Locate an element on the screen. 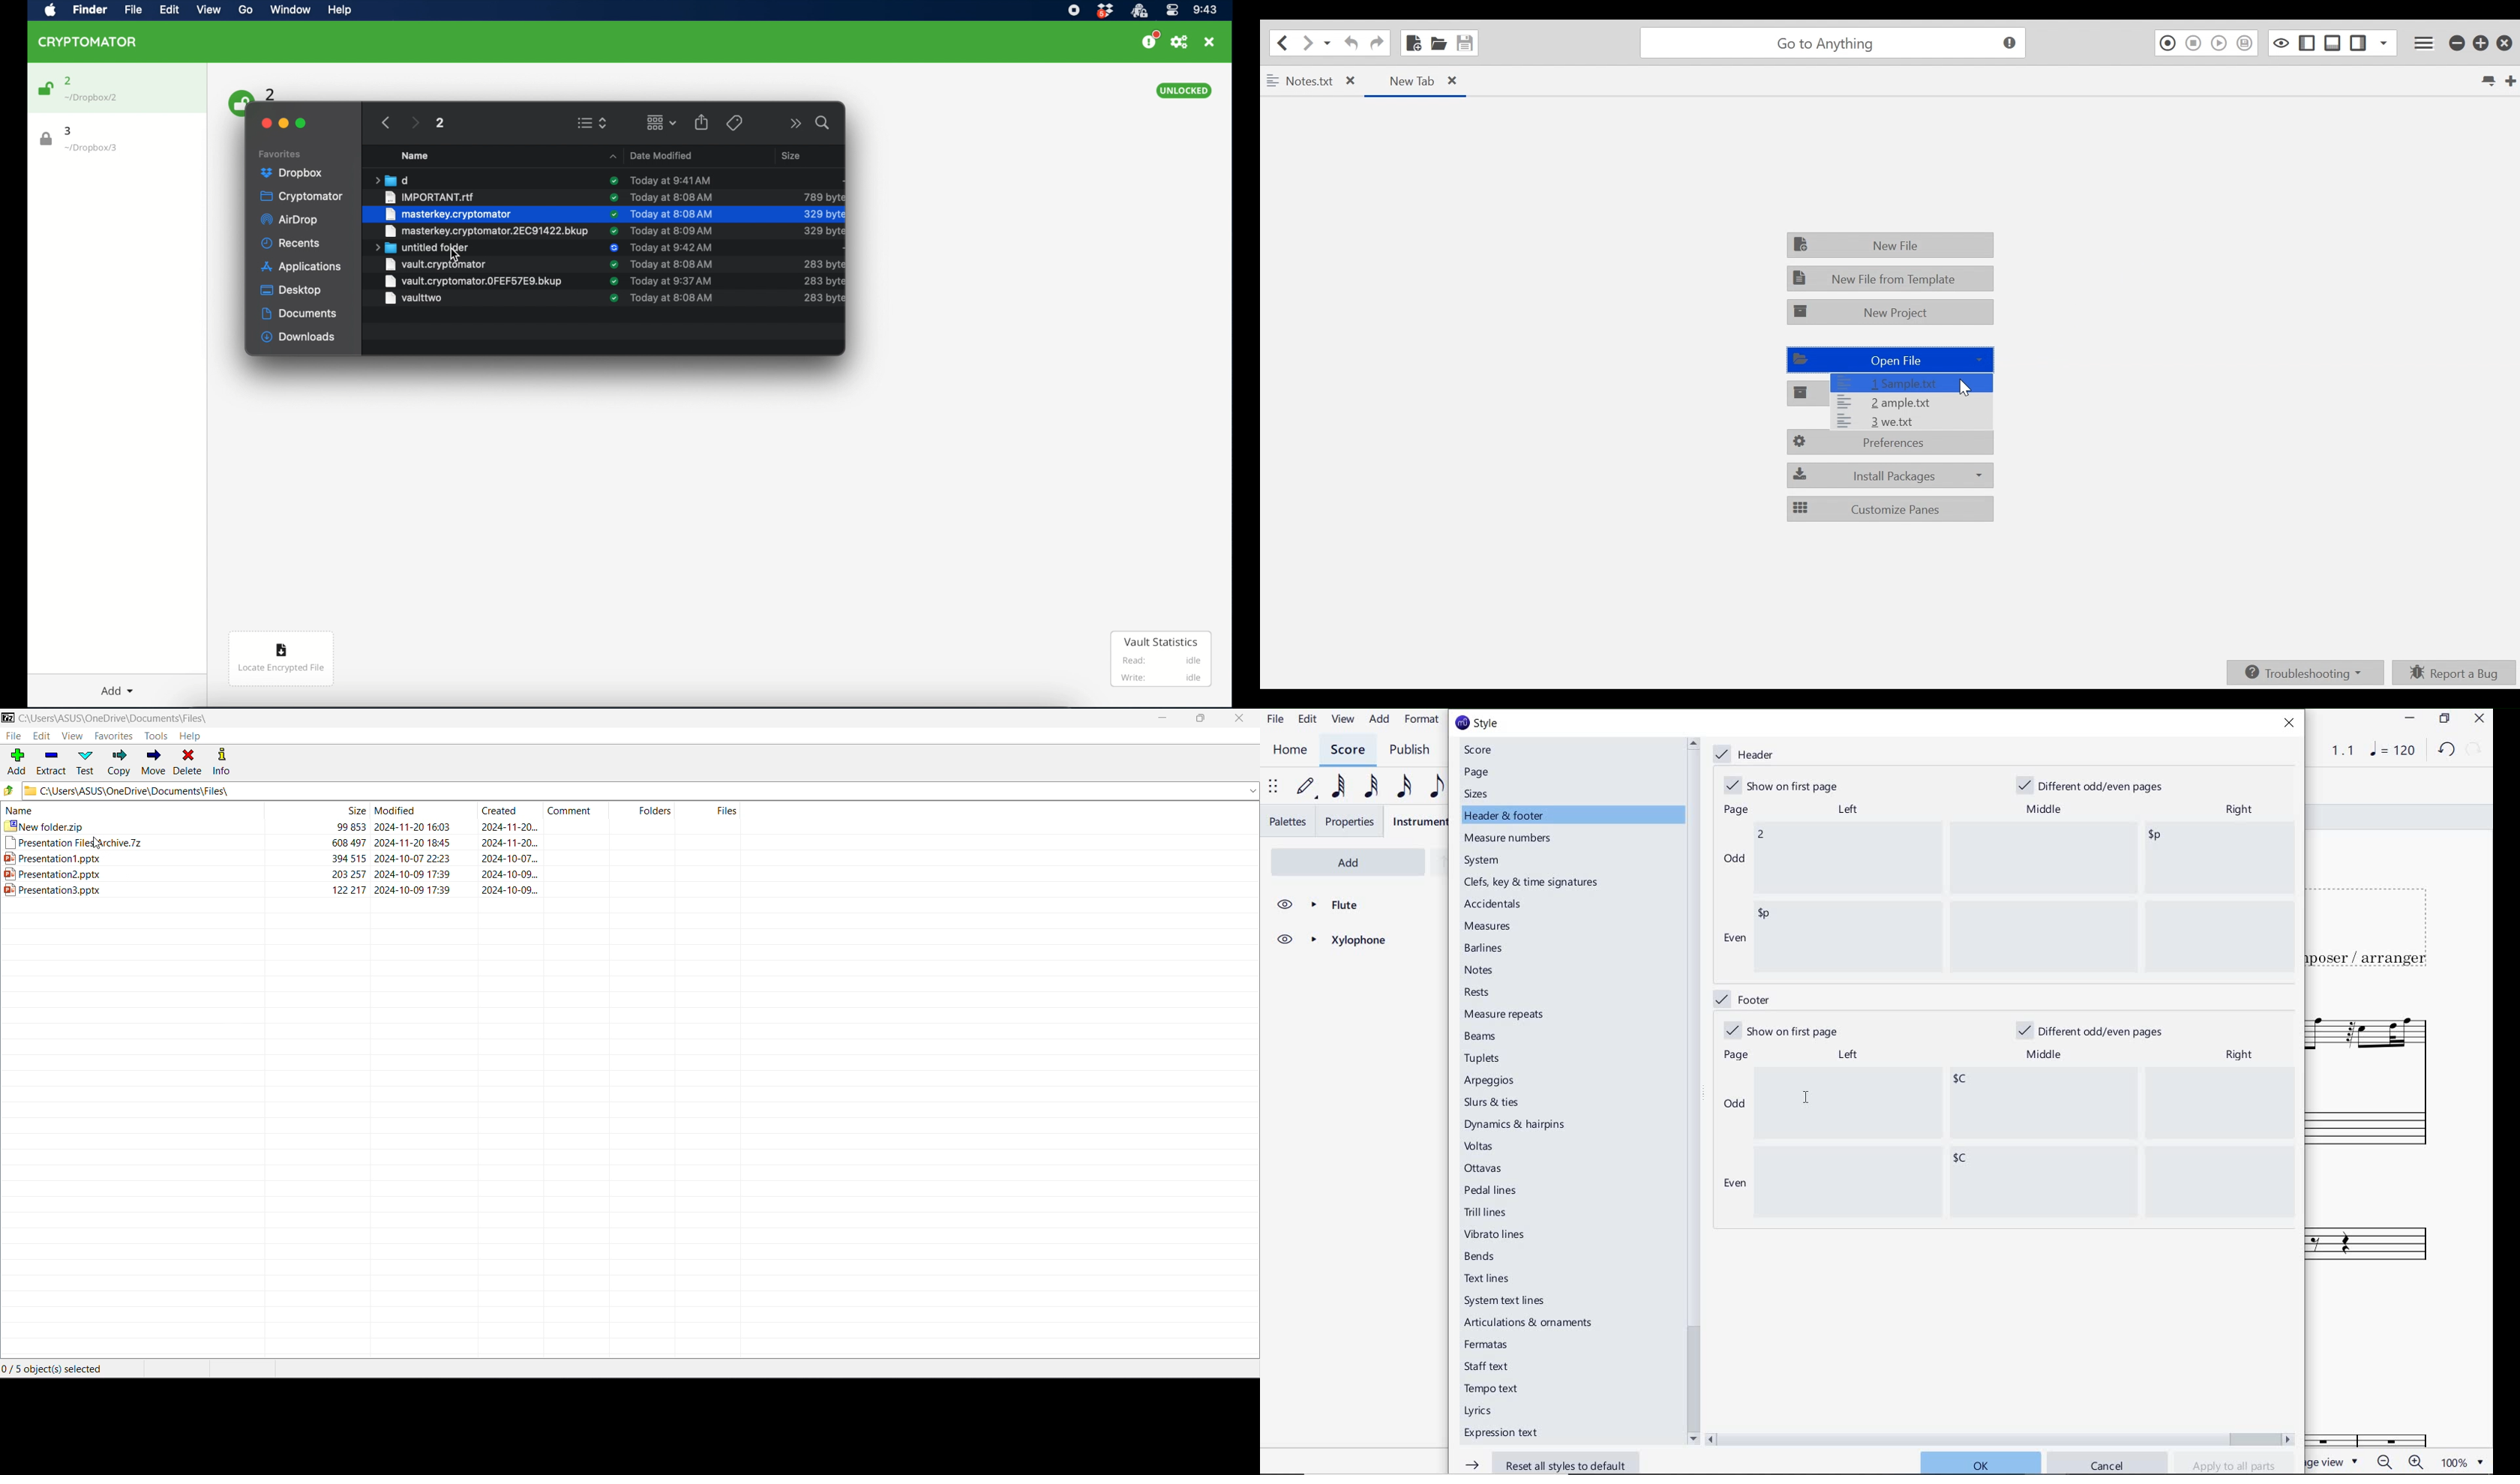 The image size is (2520, 1484). ADD is located at coordinates (1380, 719).